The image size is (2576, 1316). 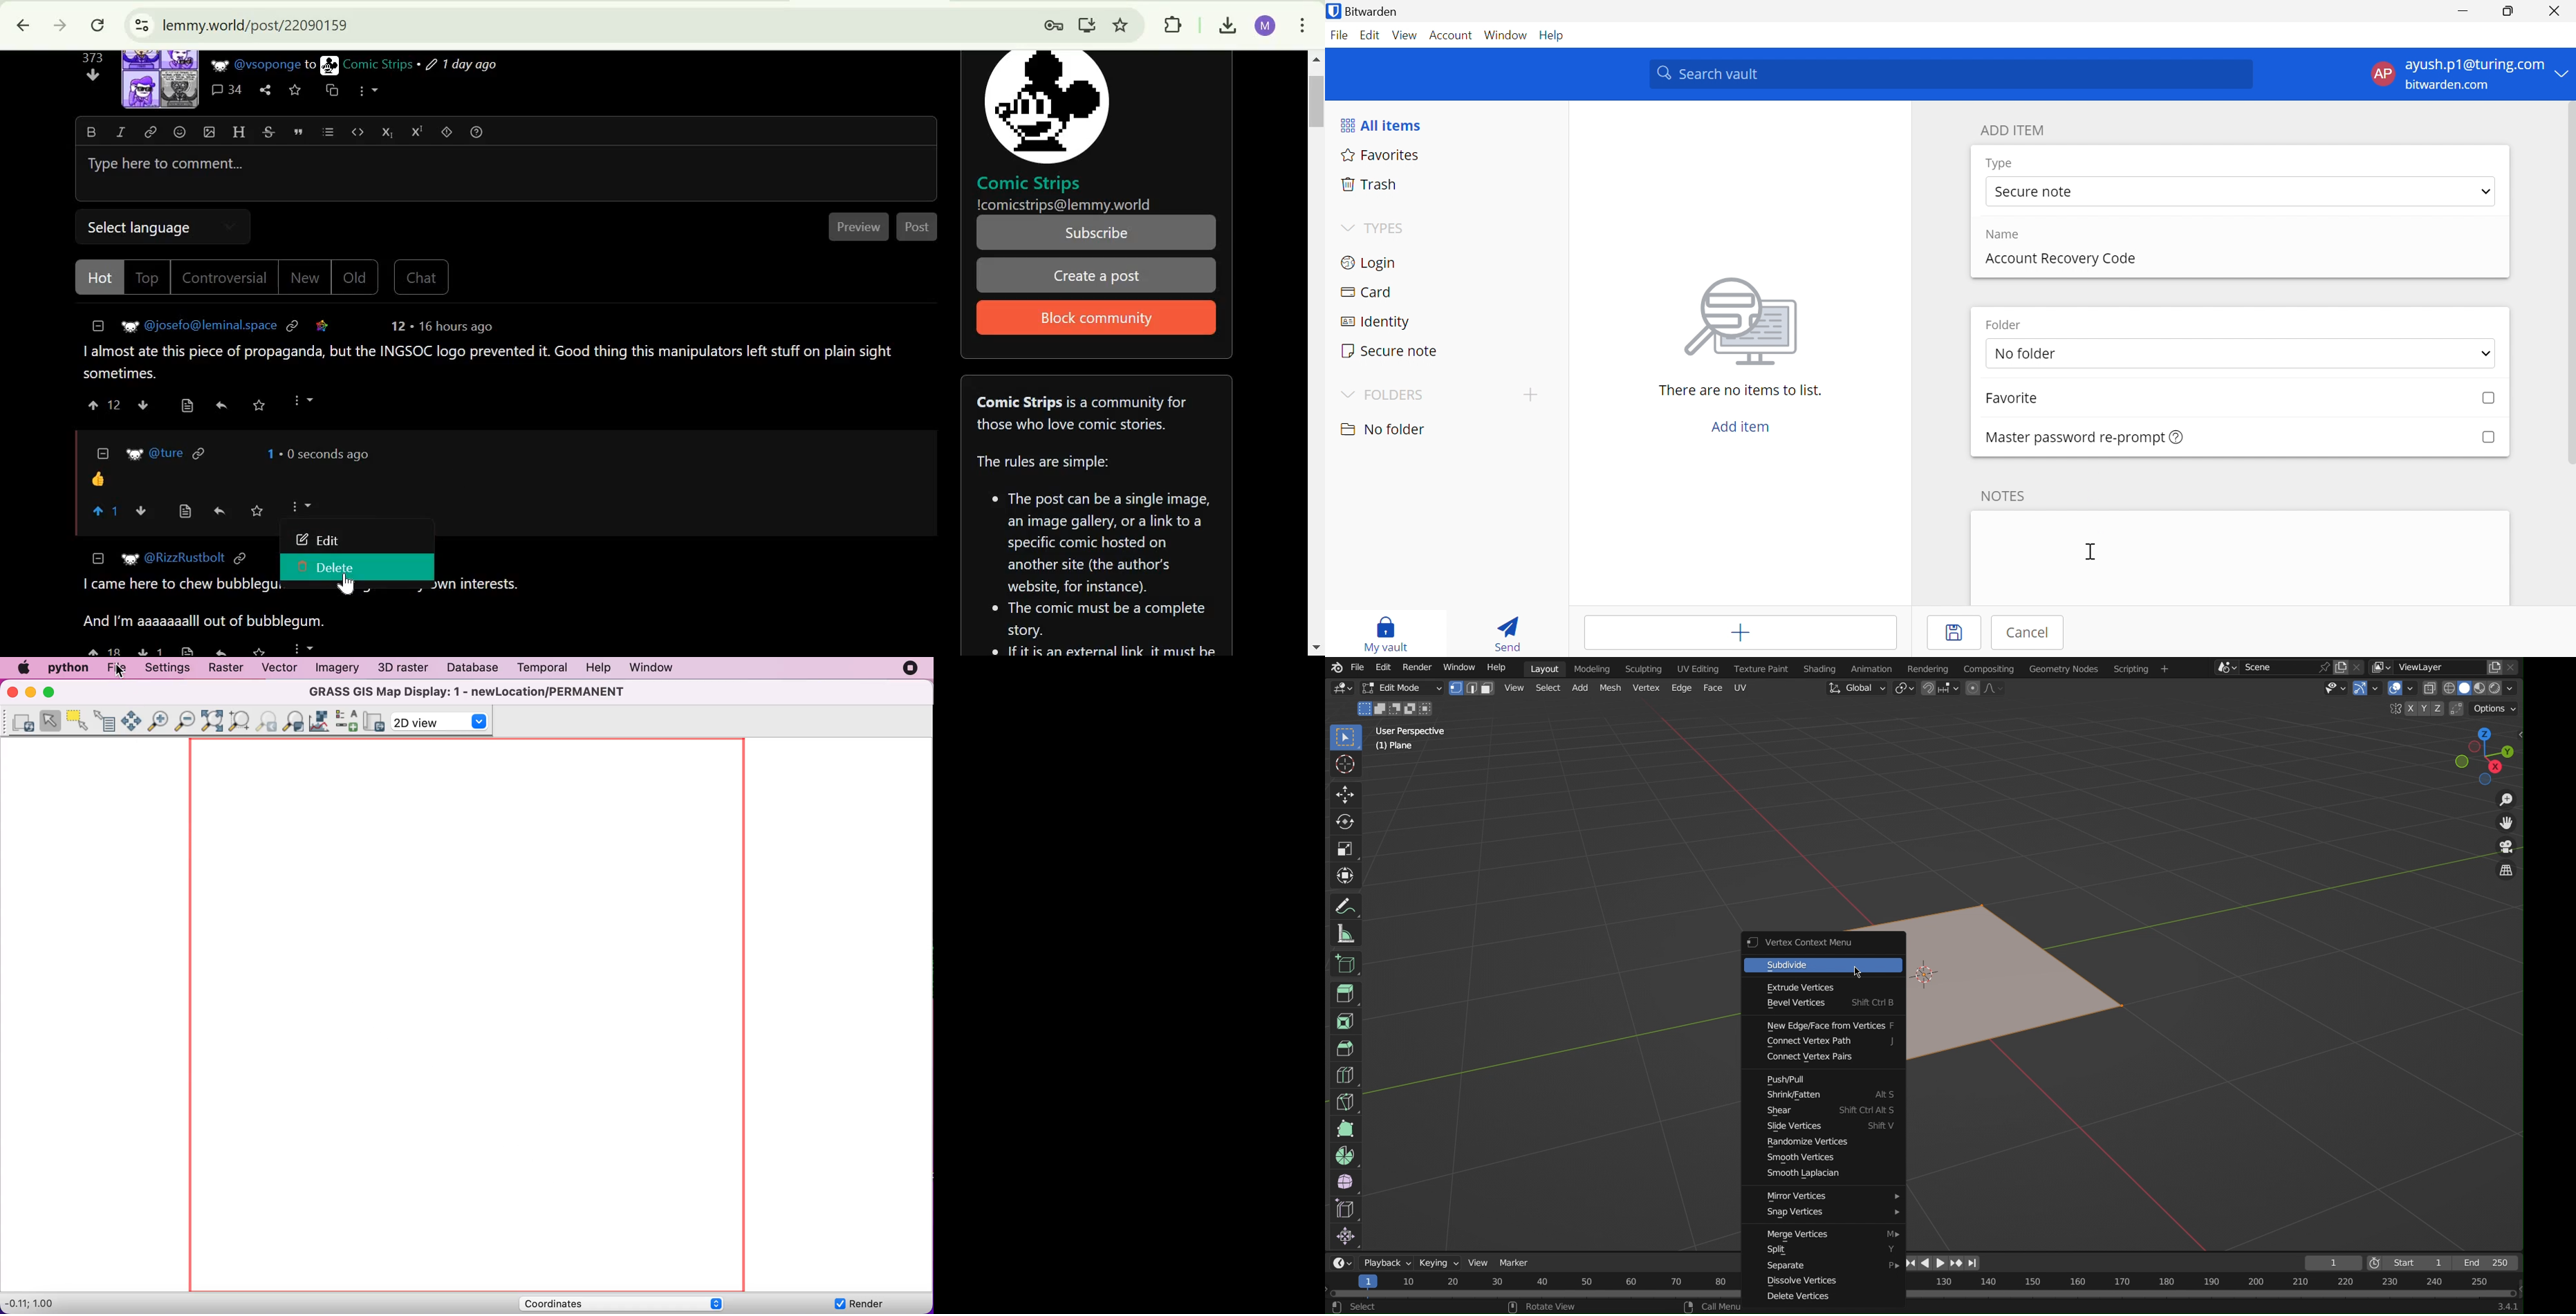 What do you see at coordinates (317, 540) in the screenshot?
I see `Edit` at bounding box center [317, 540].